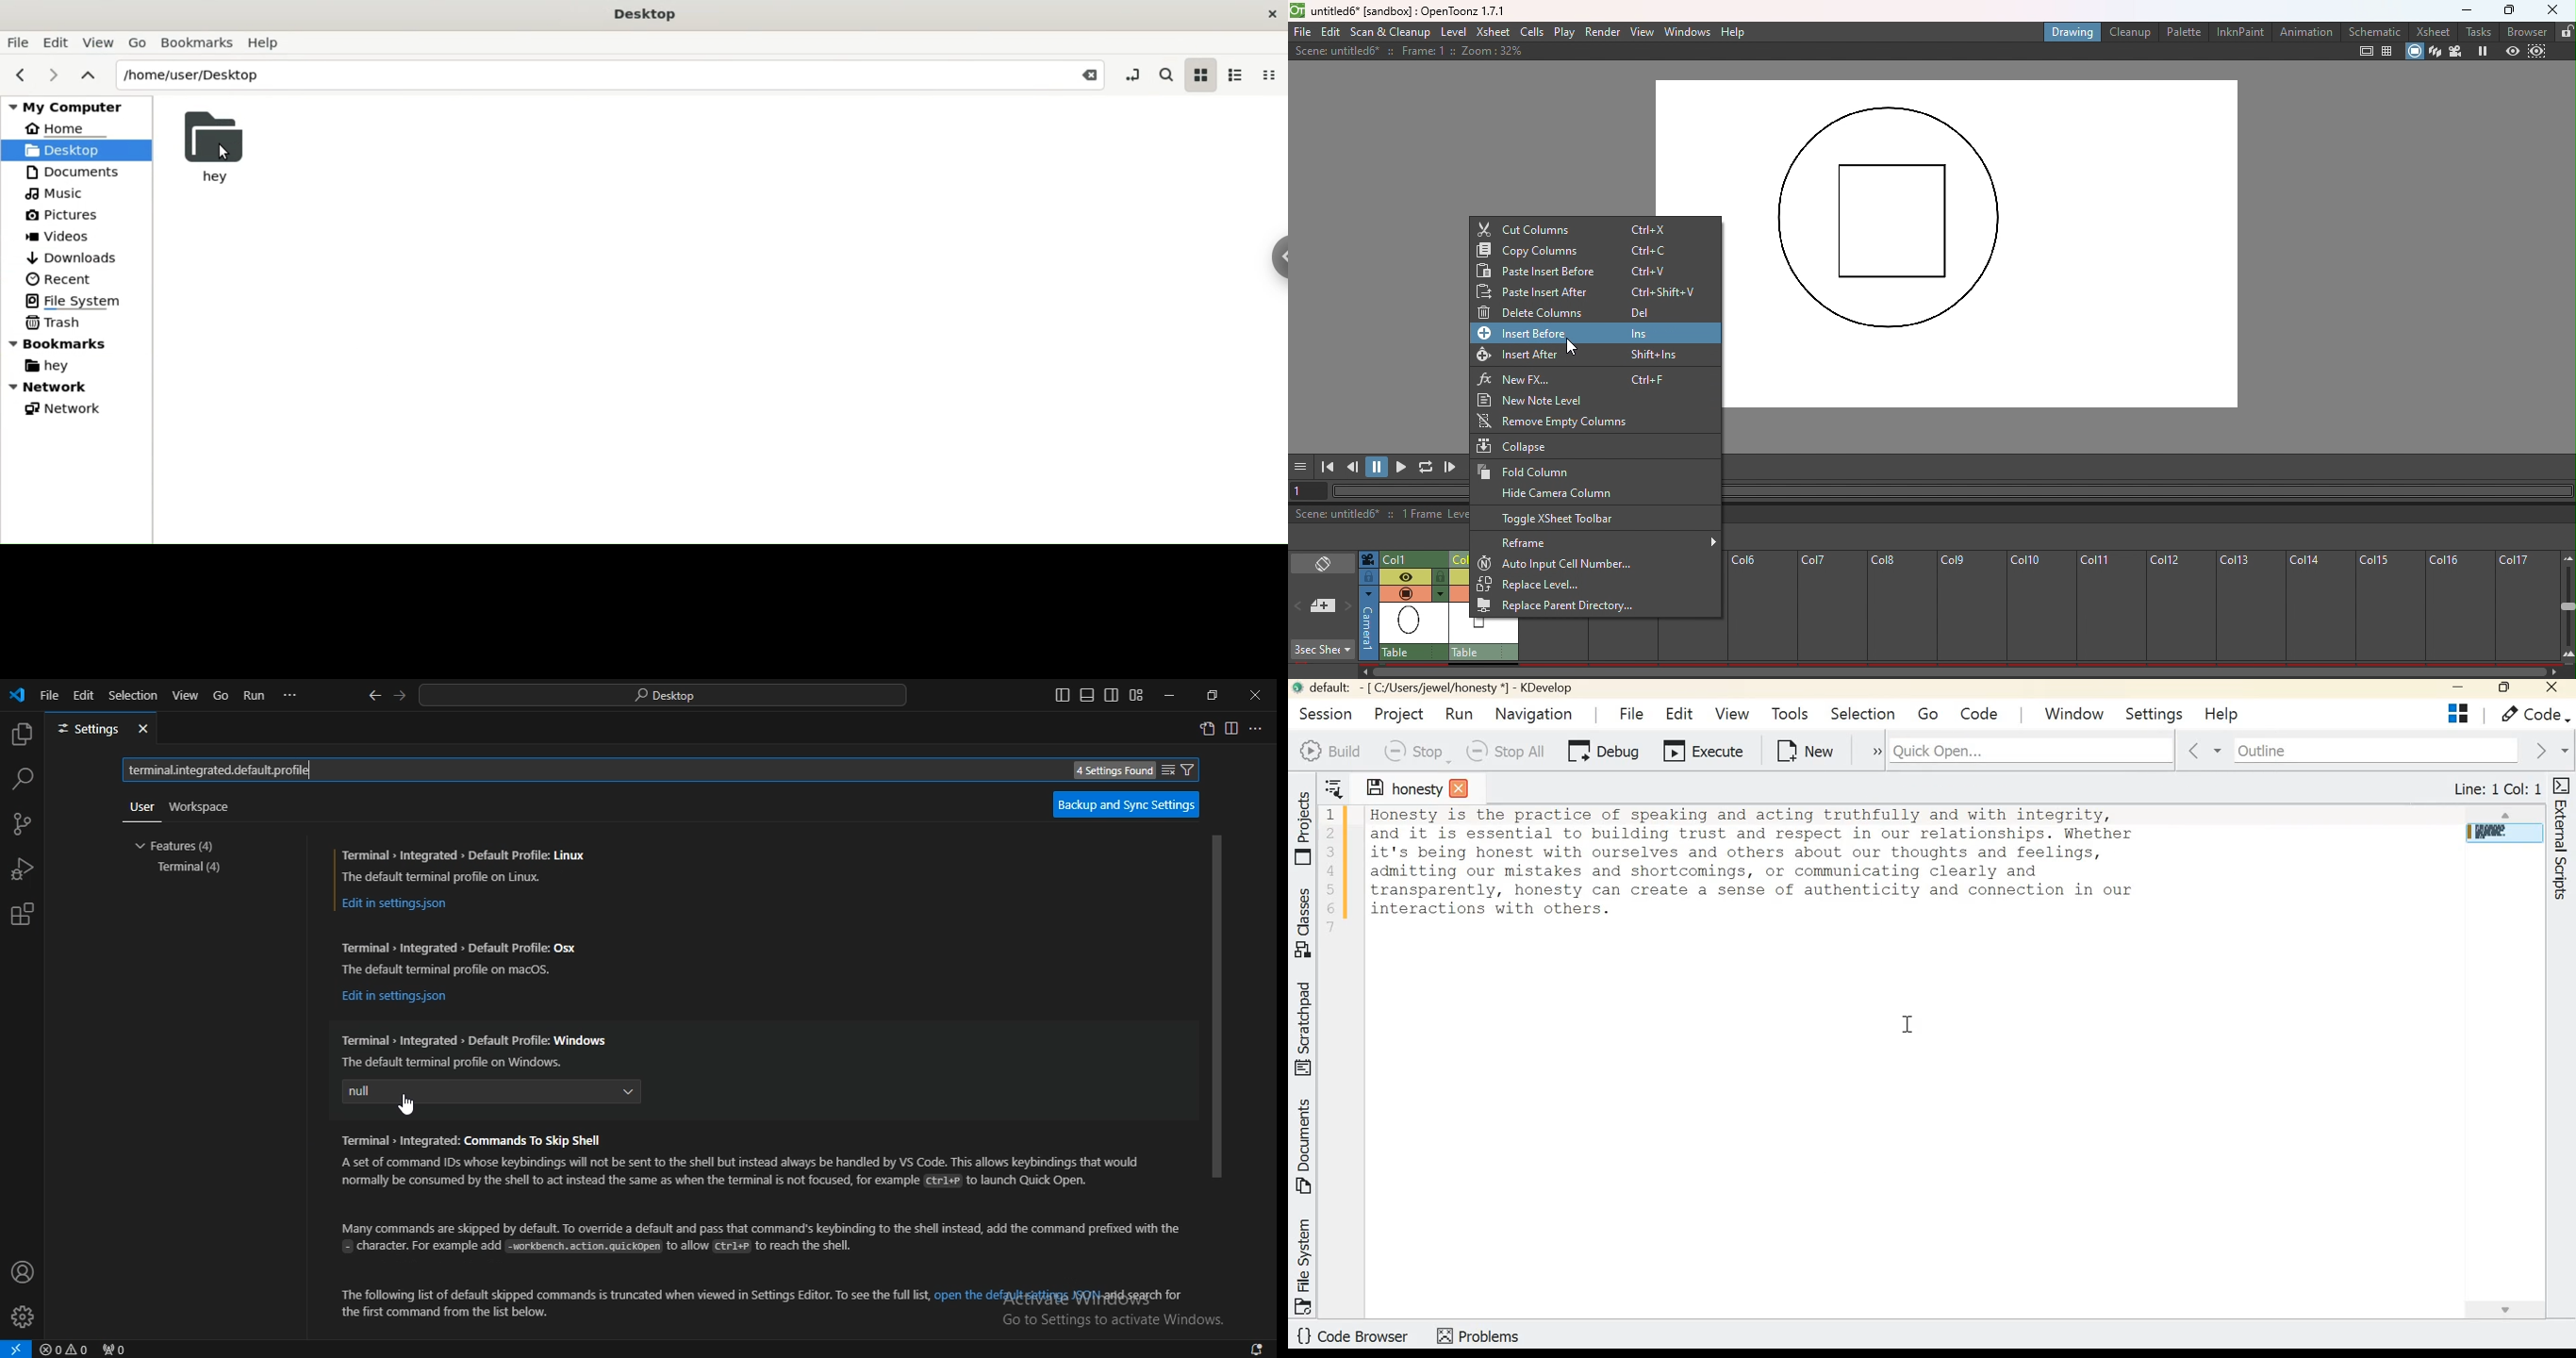  I want to click on GUI show/hide, so click(1303, 467).